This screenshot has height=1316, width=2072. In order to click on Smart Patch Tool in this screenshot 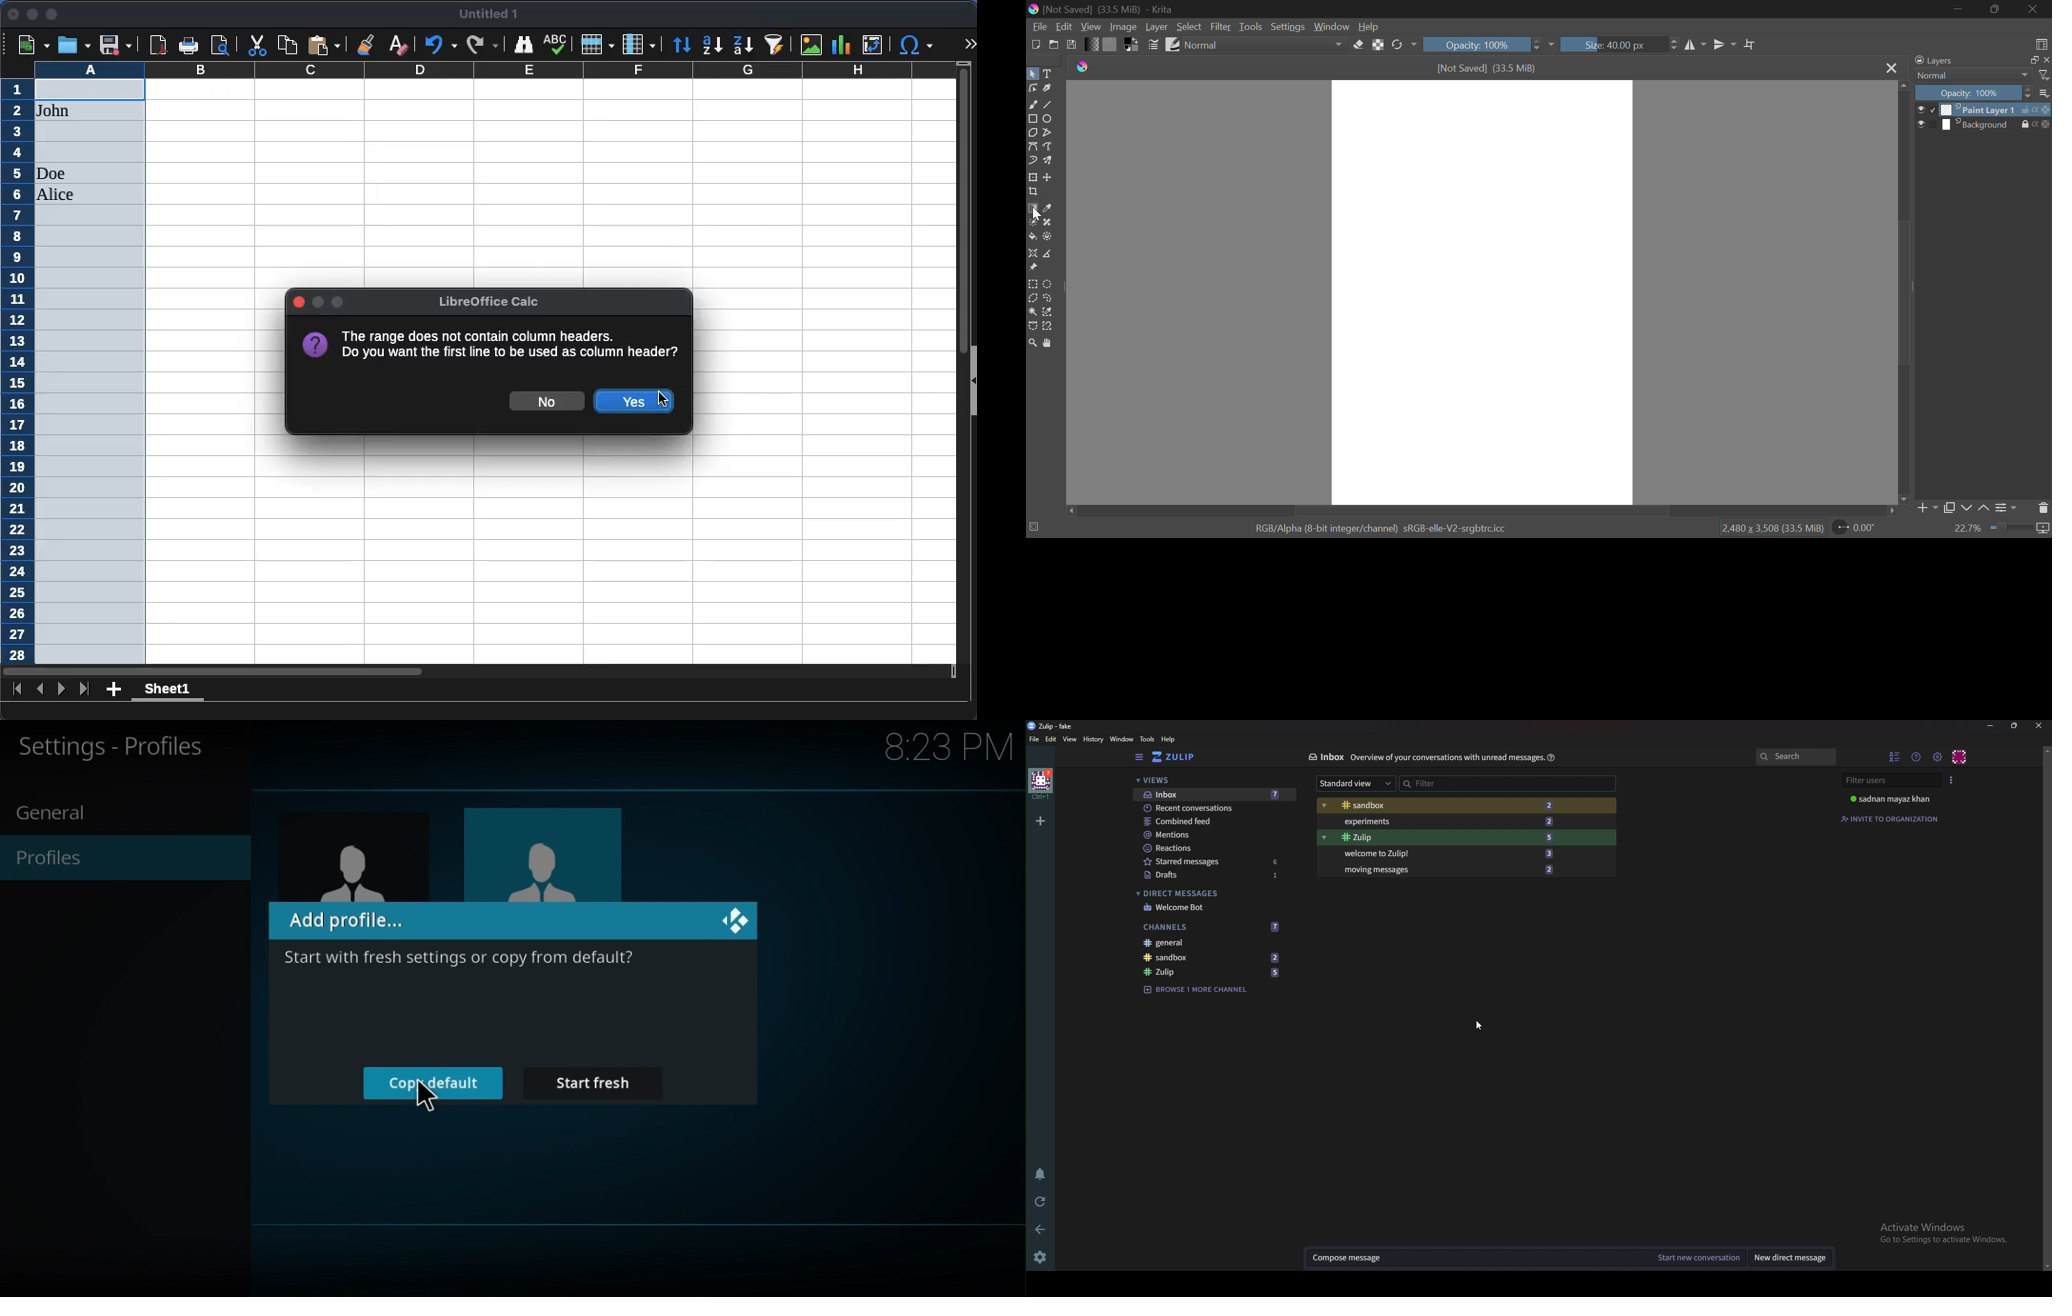, I will do `click(1048, 223)`.